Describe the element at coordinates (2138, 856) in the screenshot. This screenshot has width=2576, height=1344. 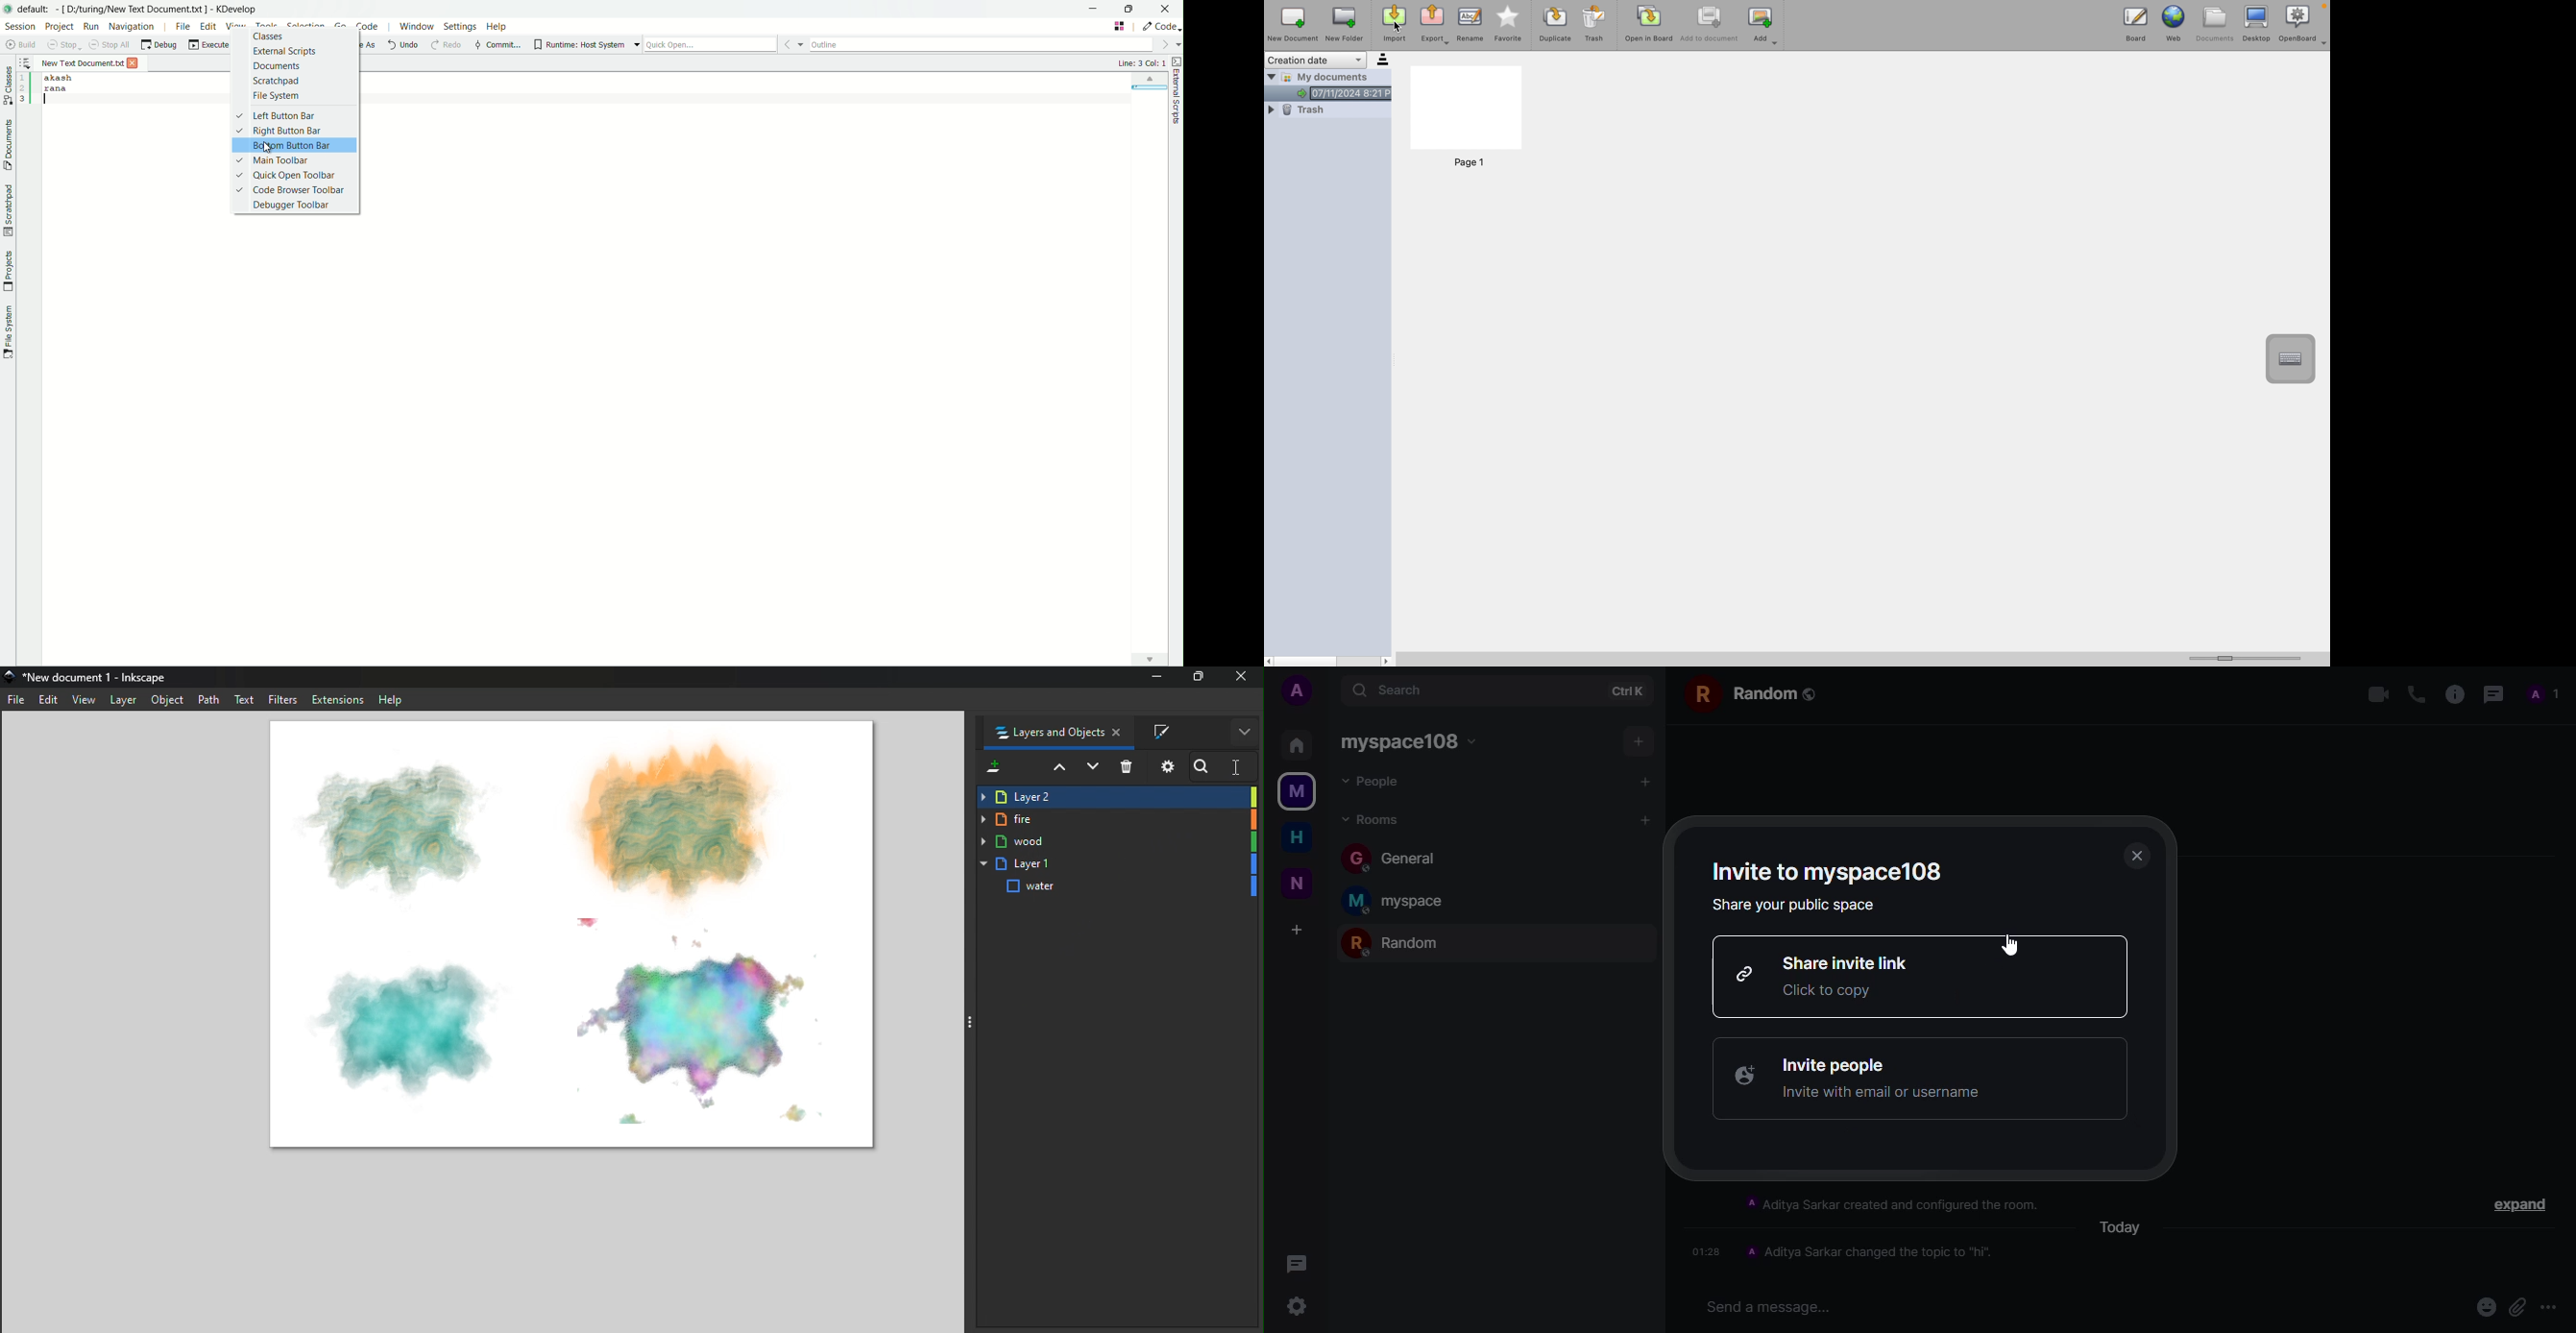
I see `close` at that location.